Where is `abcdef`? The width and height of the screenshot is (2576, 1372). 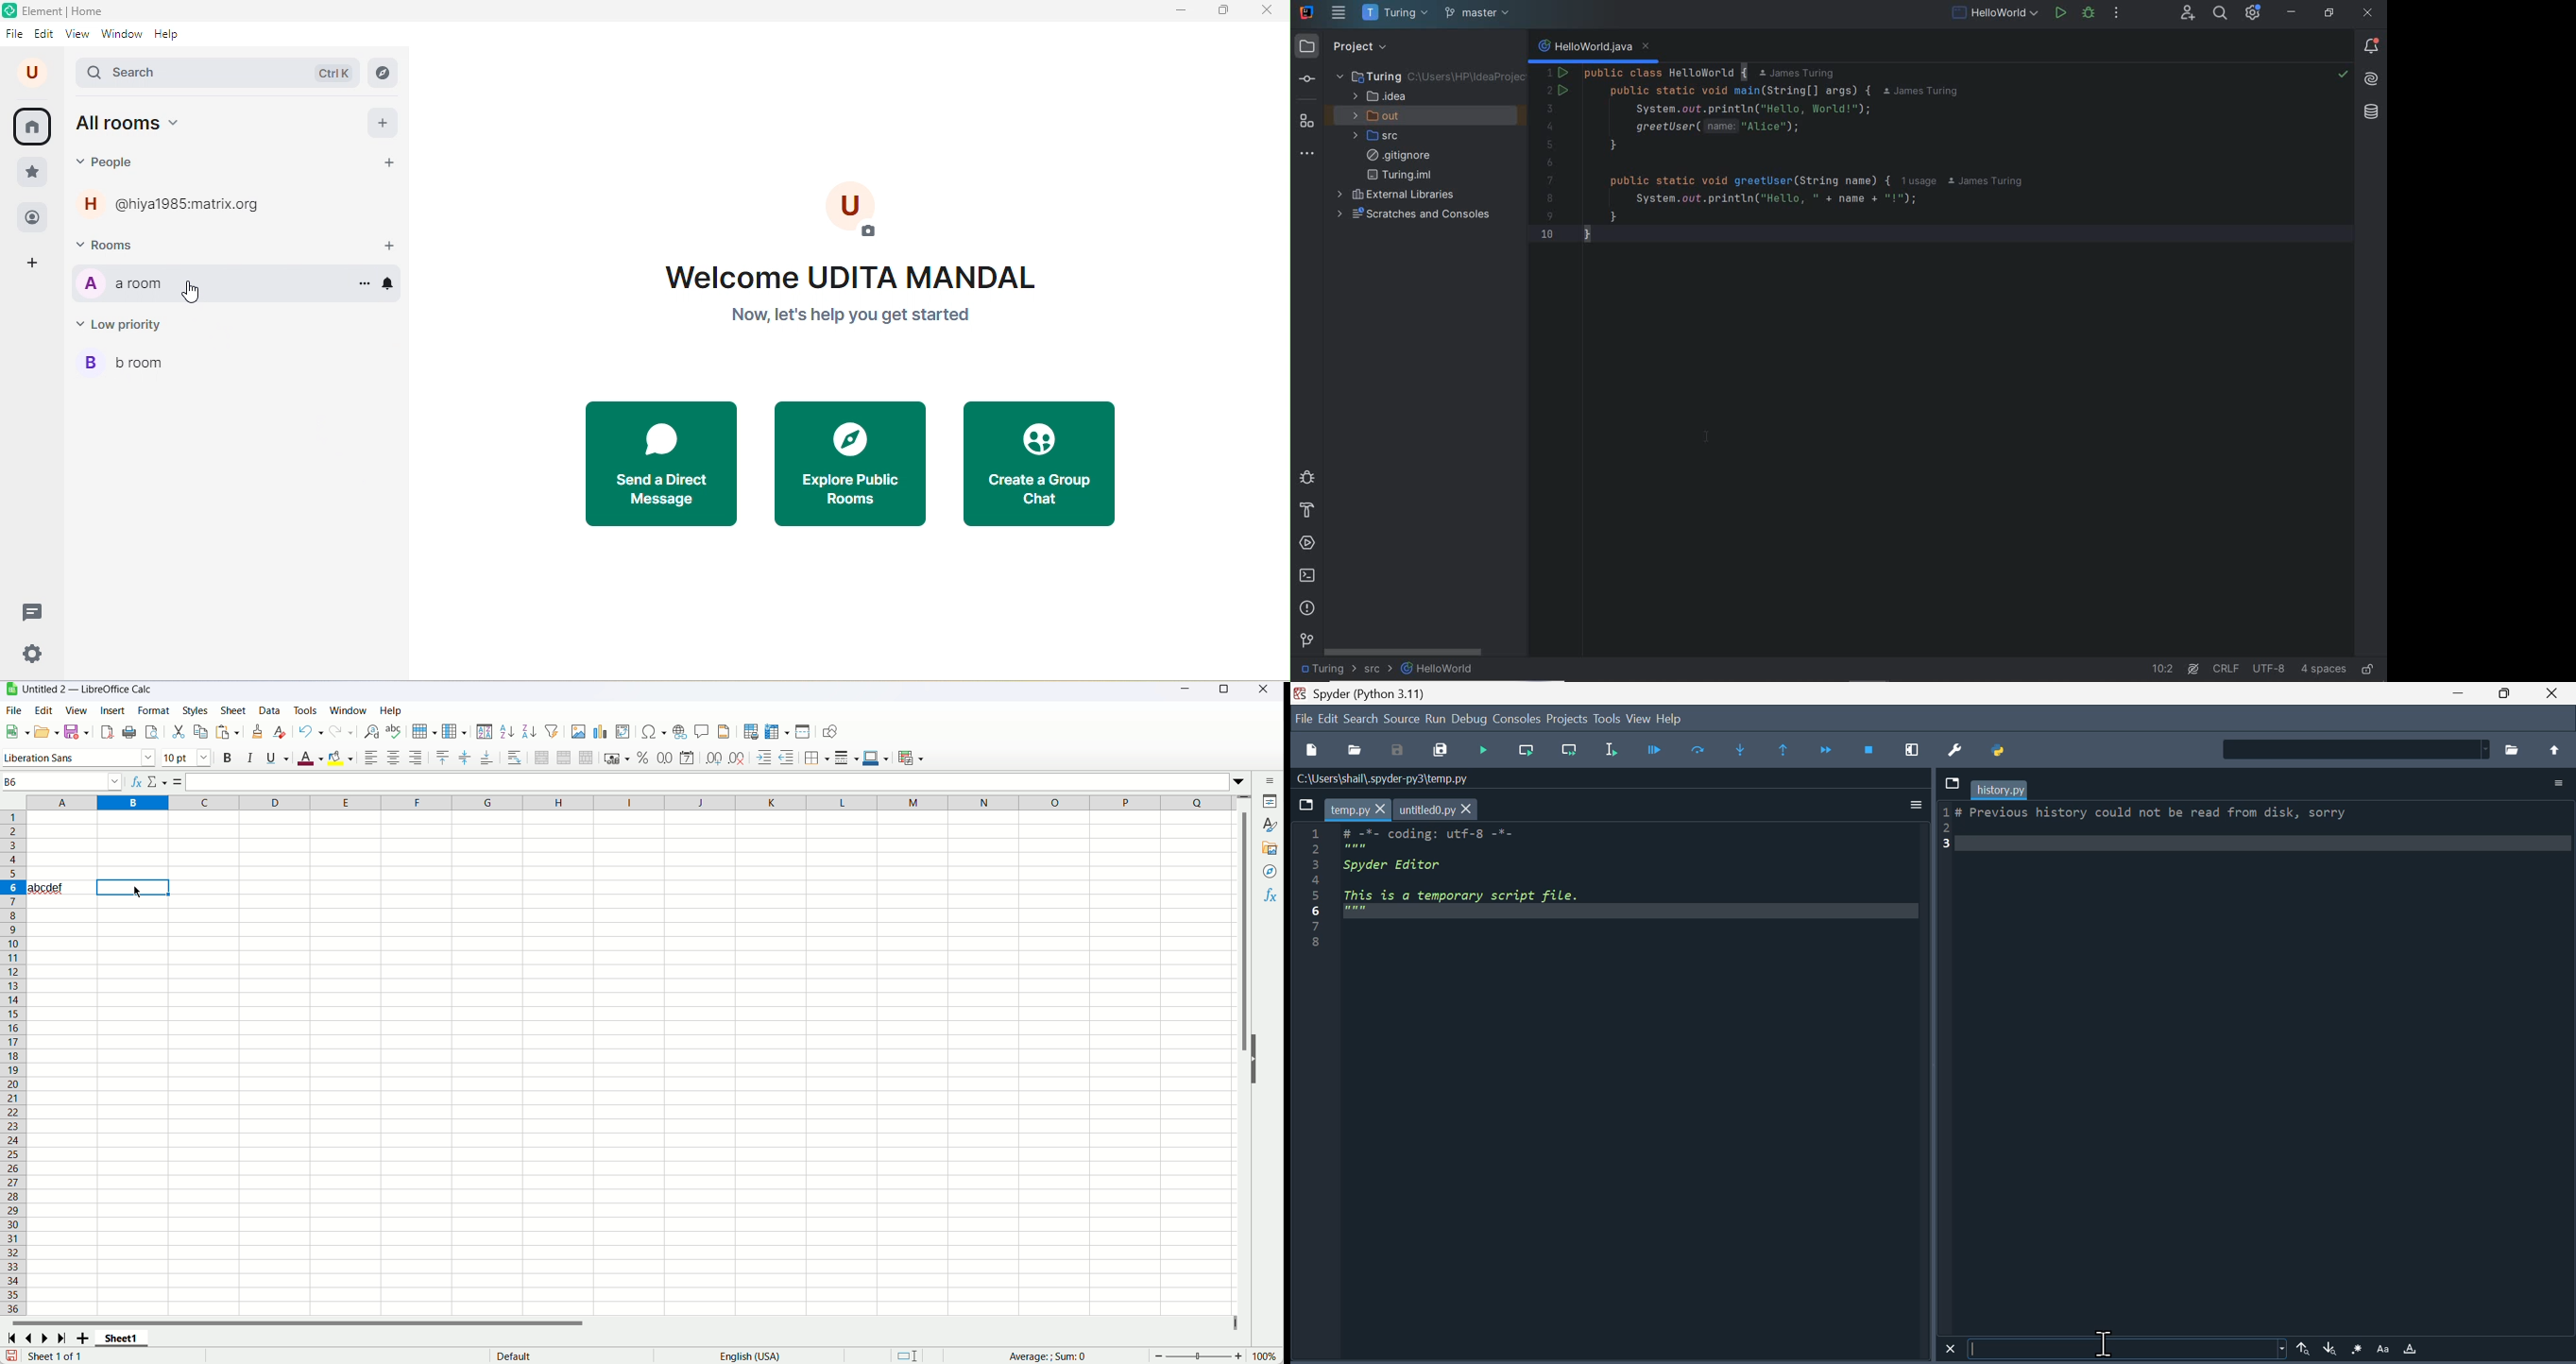
abcdef is located at coordinates (46, 887).